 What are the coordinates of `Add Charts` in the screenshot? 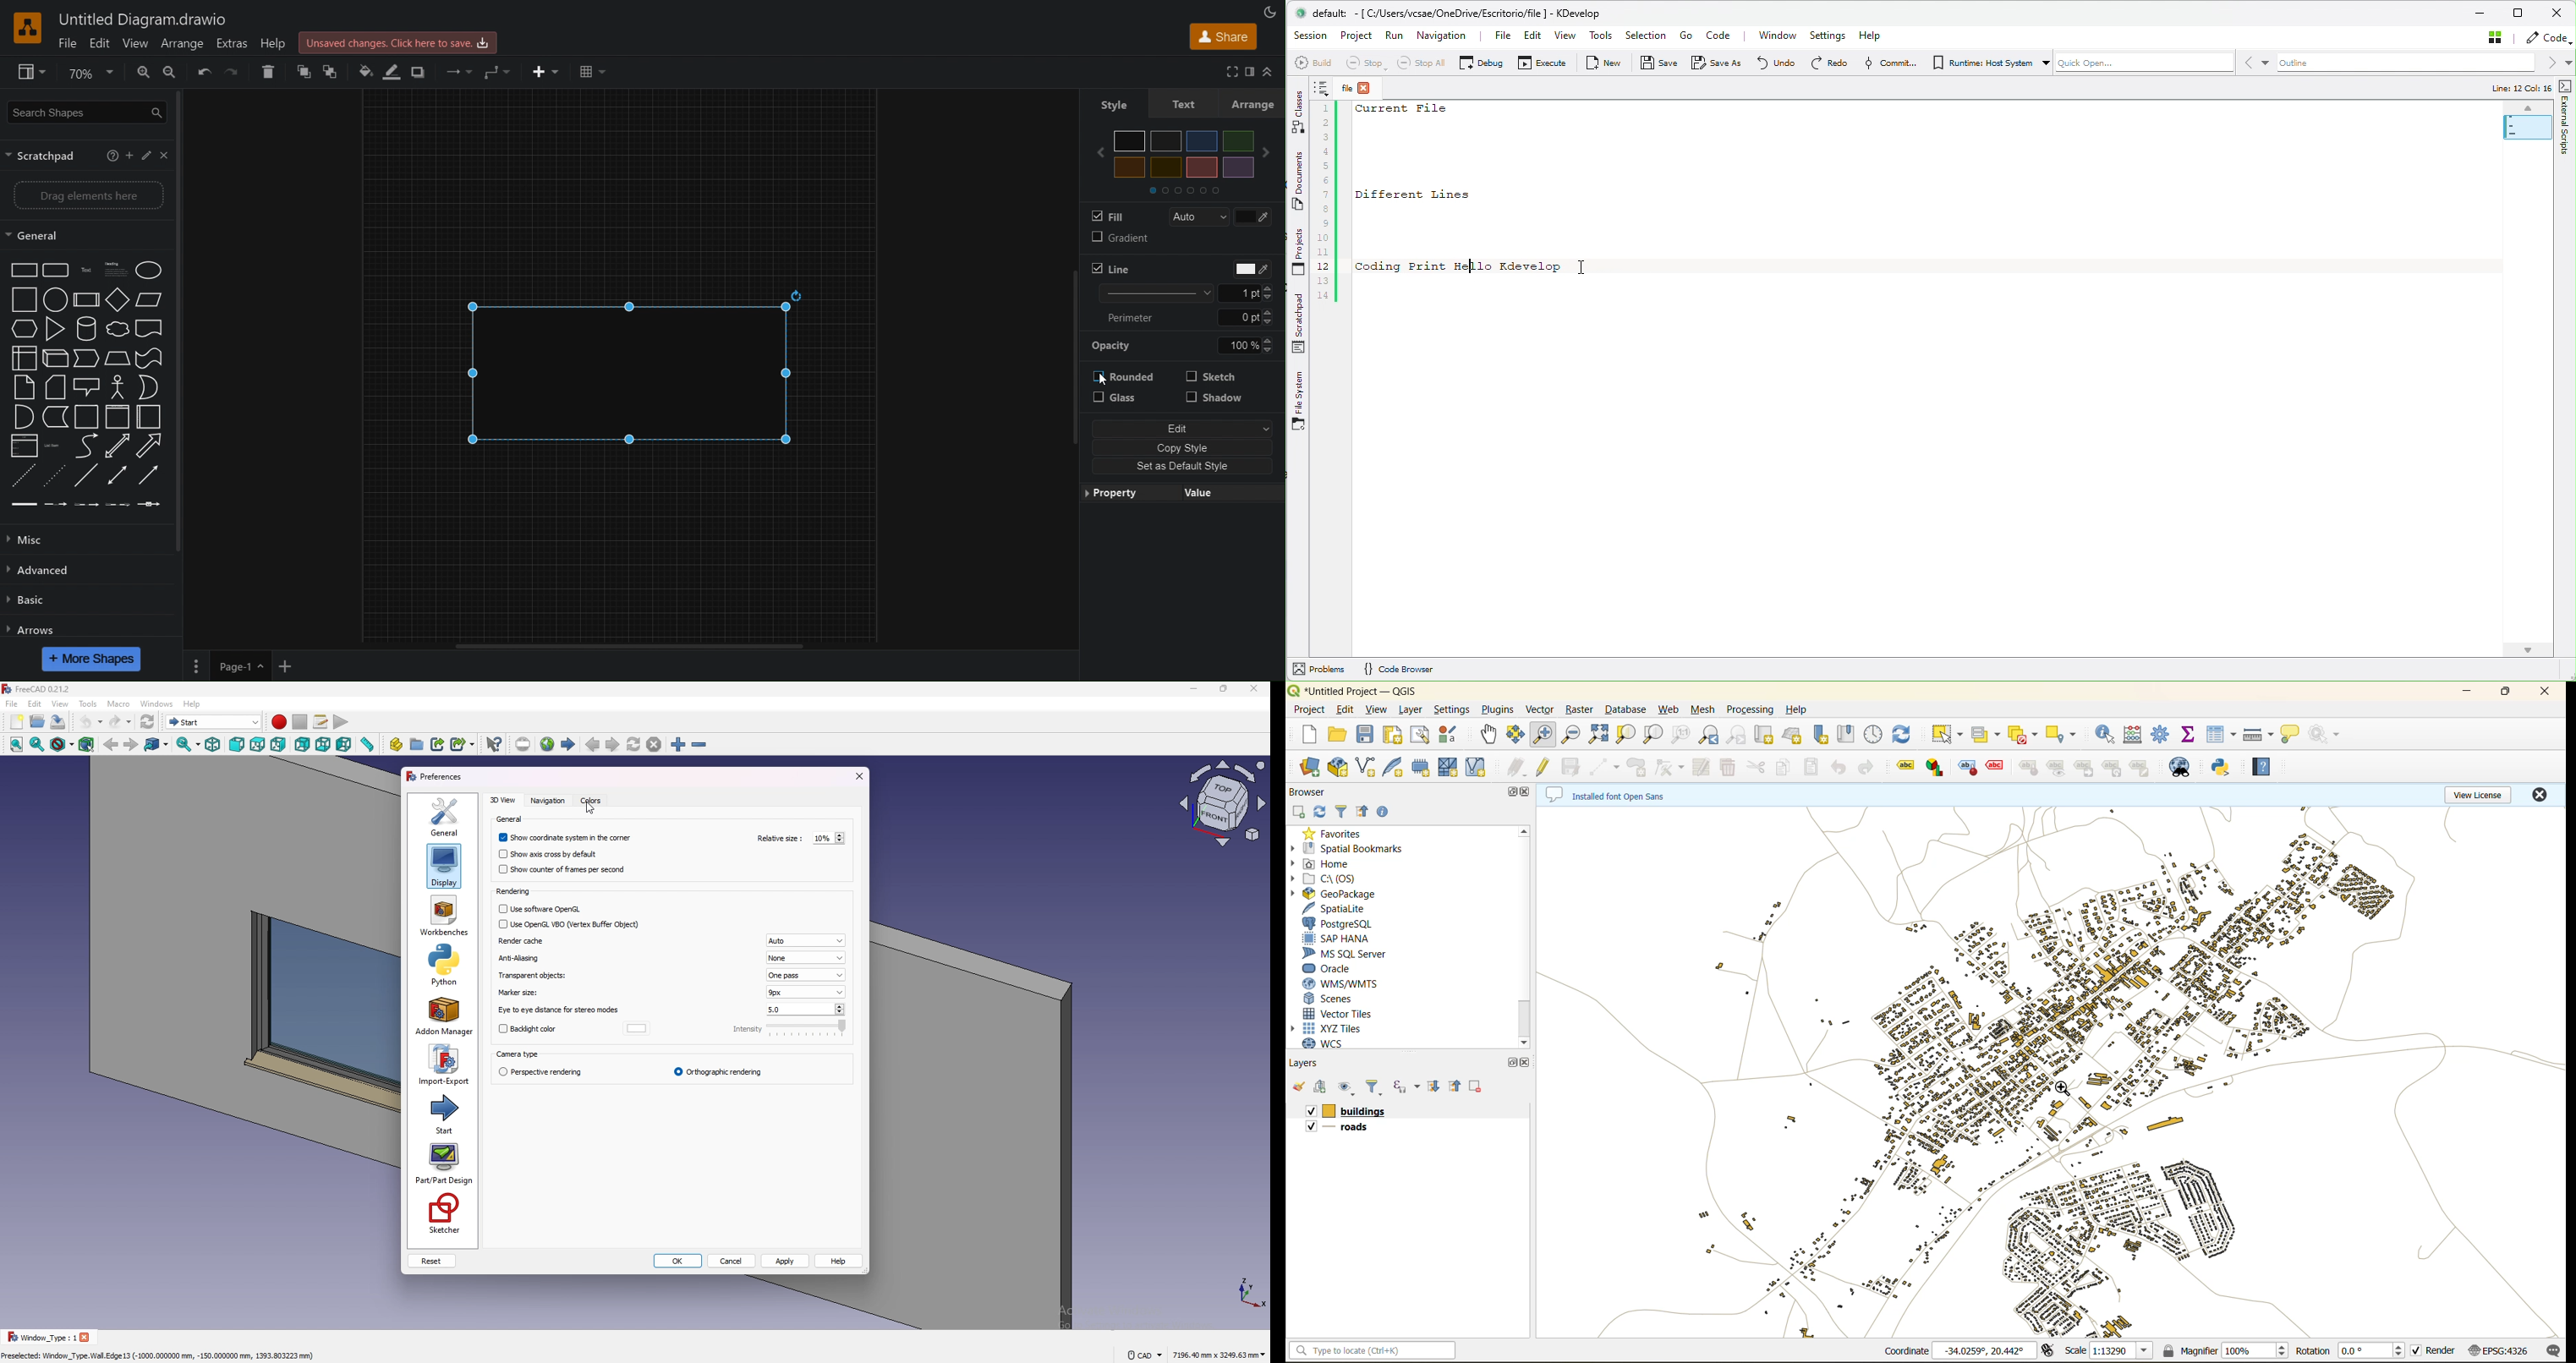 It's located at (1937, 770).